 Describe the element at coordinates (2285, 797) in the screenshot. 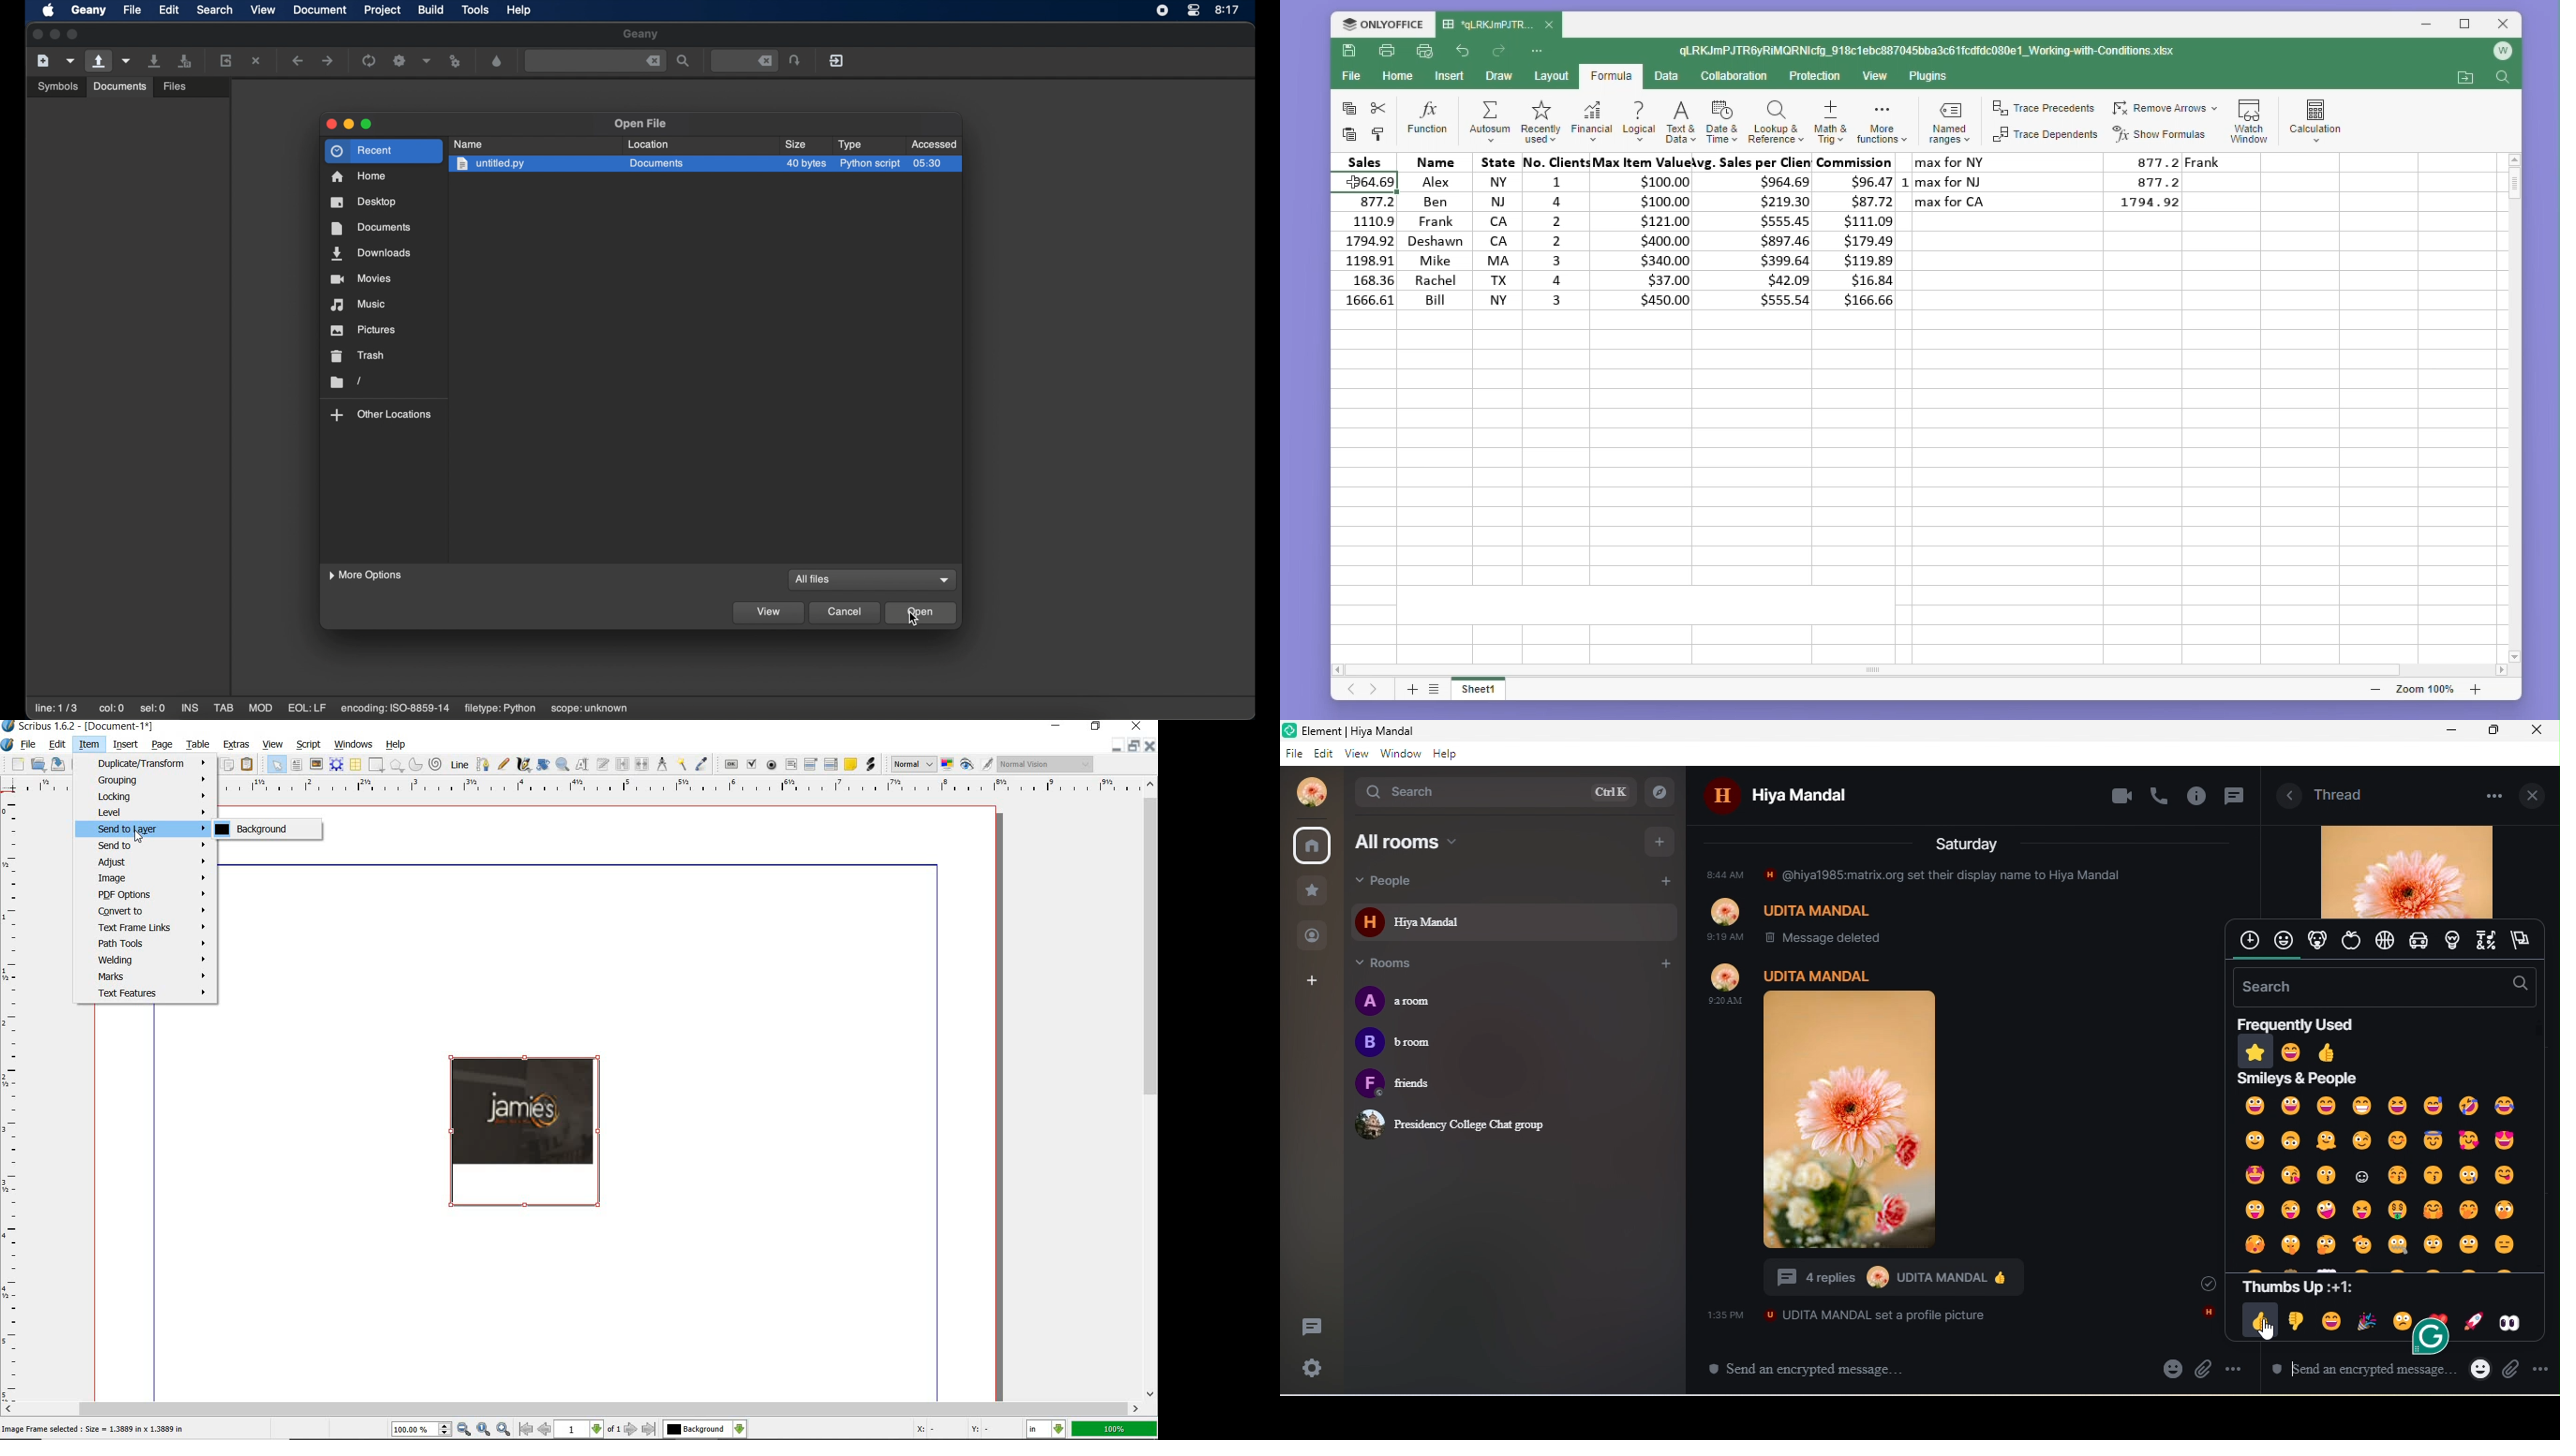

I see `room information` at that location.